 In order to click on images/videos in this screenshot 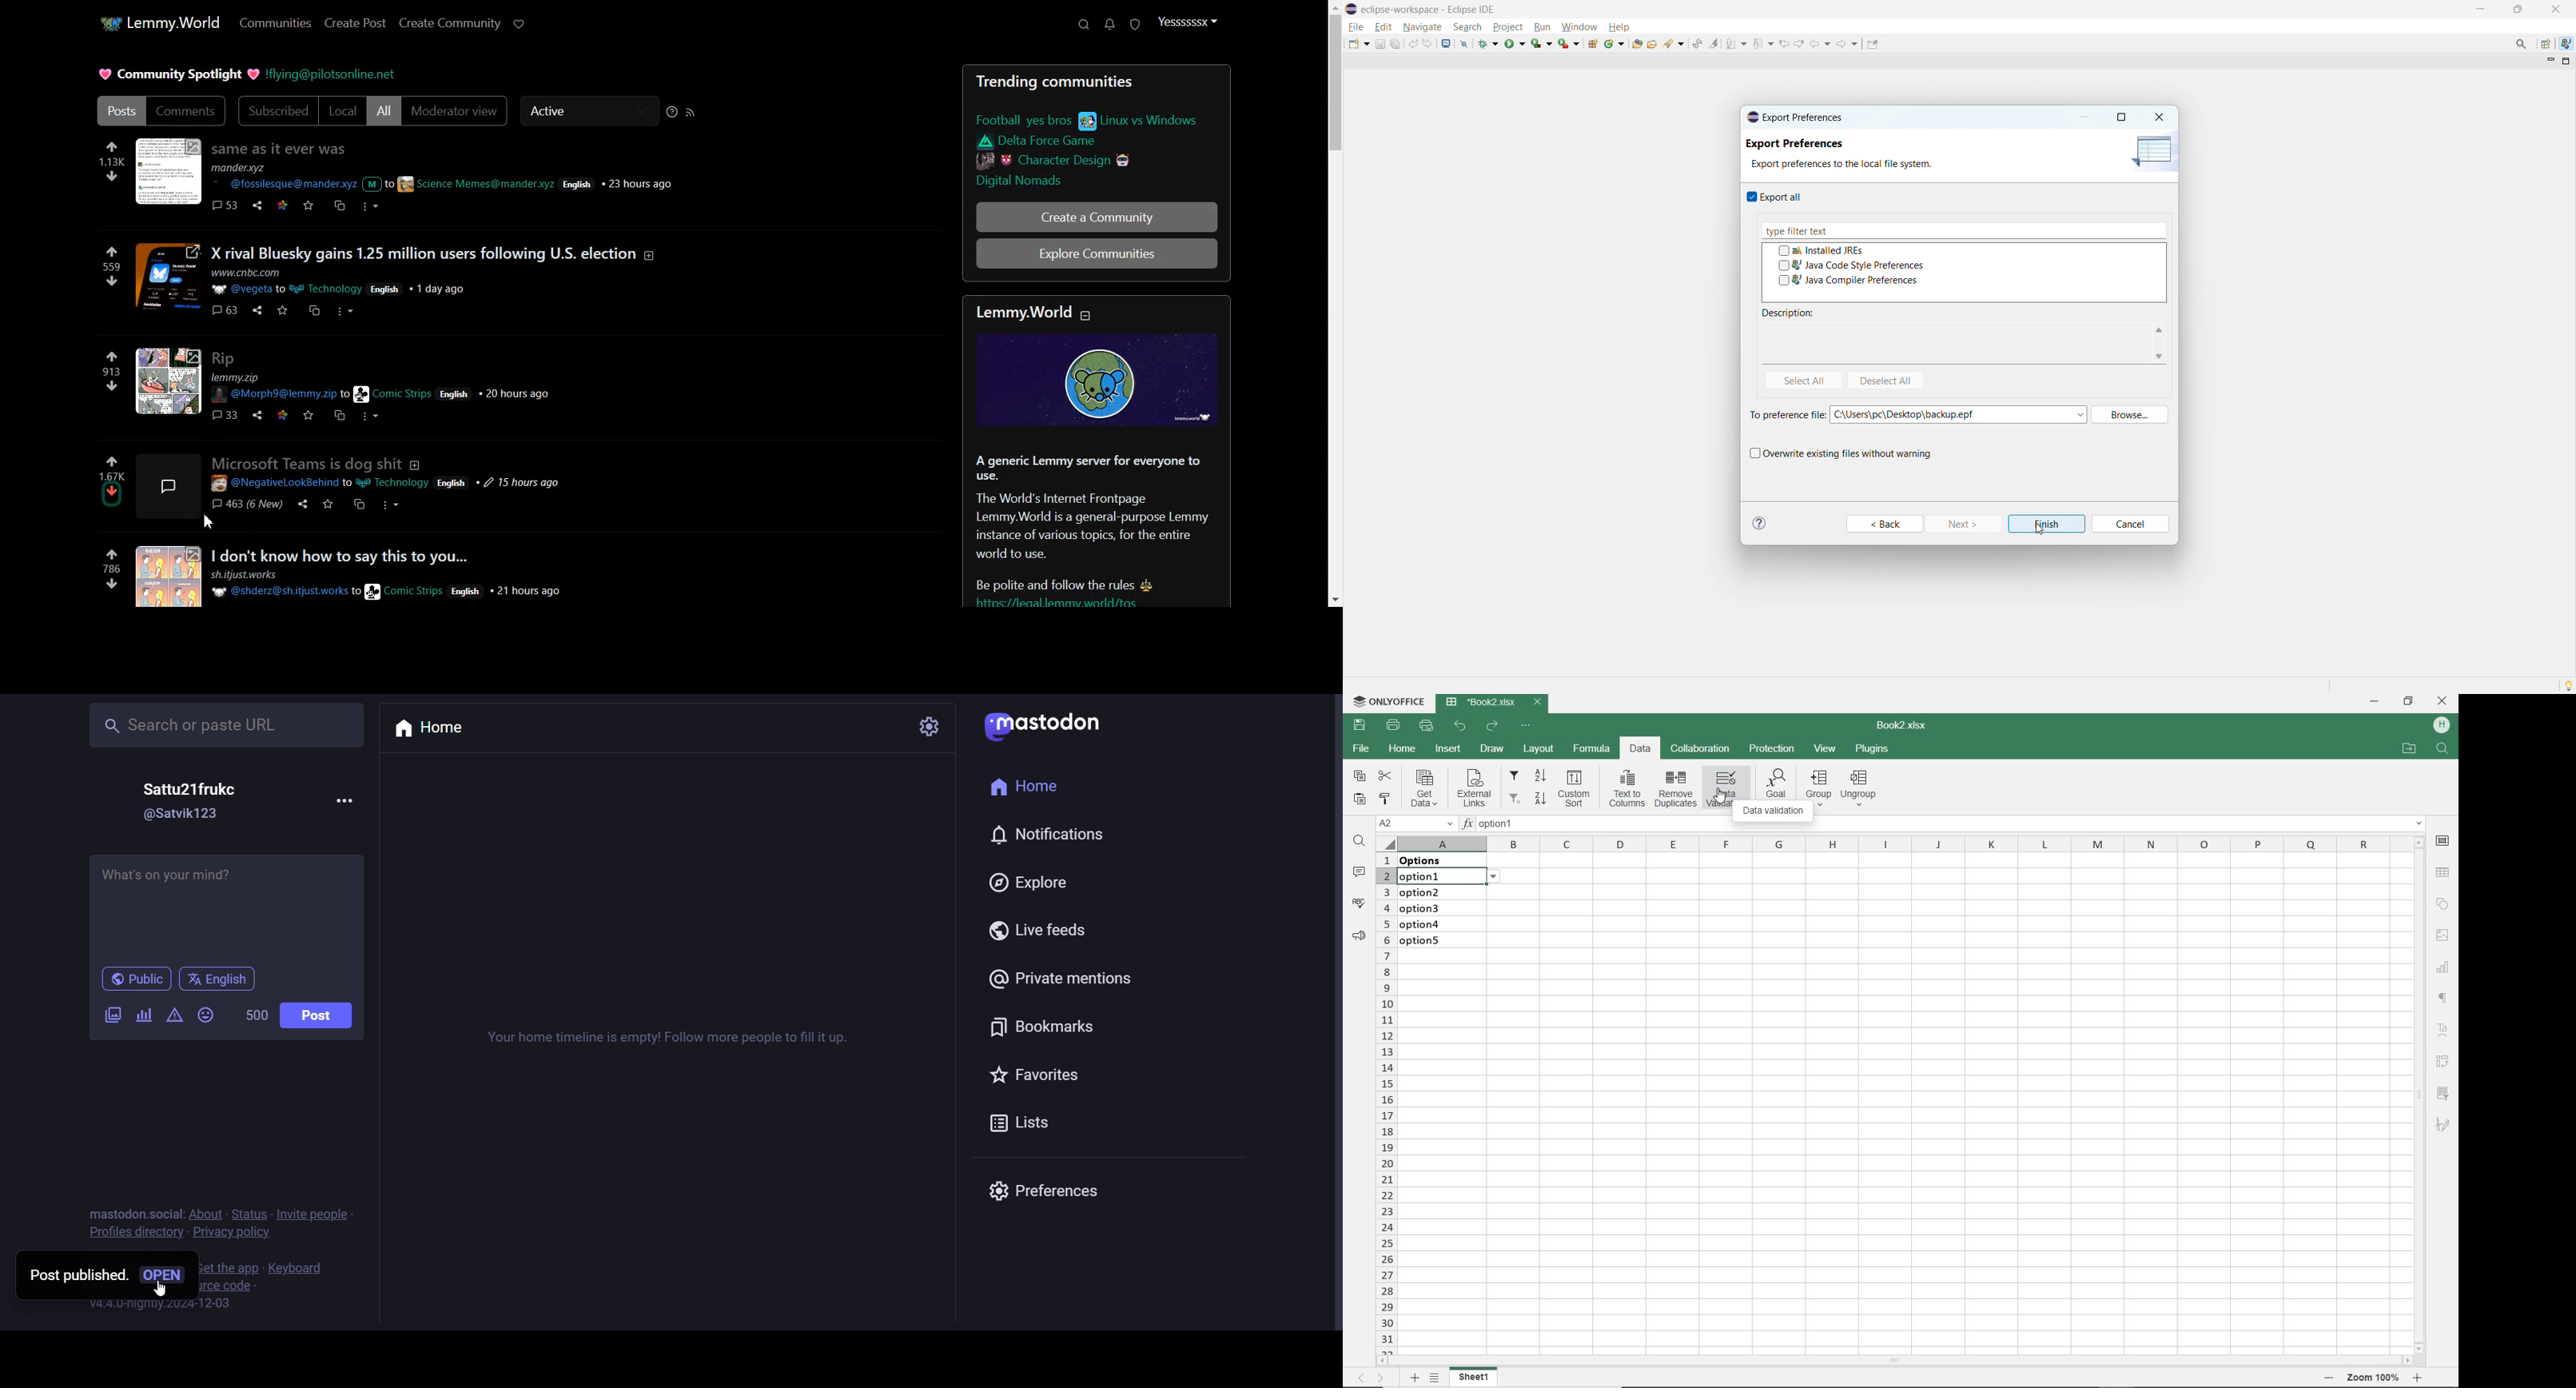, I will do `click(112, 1015)`.